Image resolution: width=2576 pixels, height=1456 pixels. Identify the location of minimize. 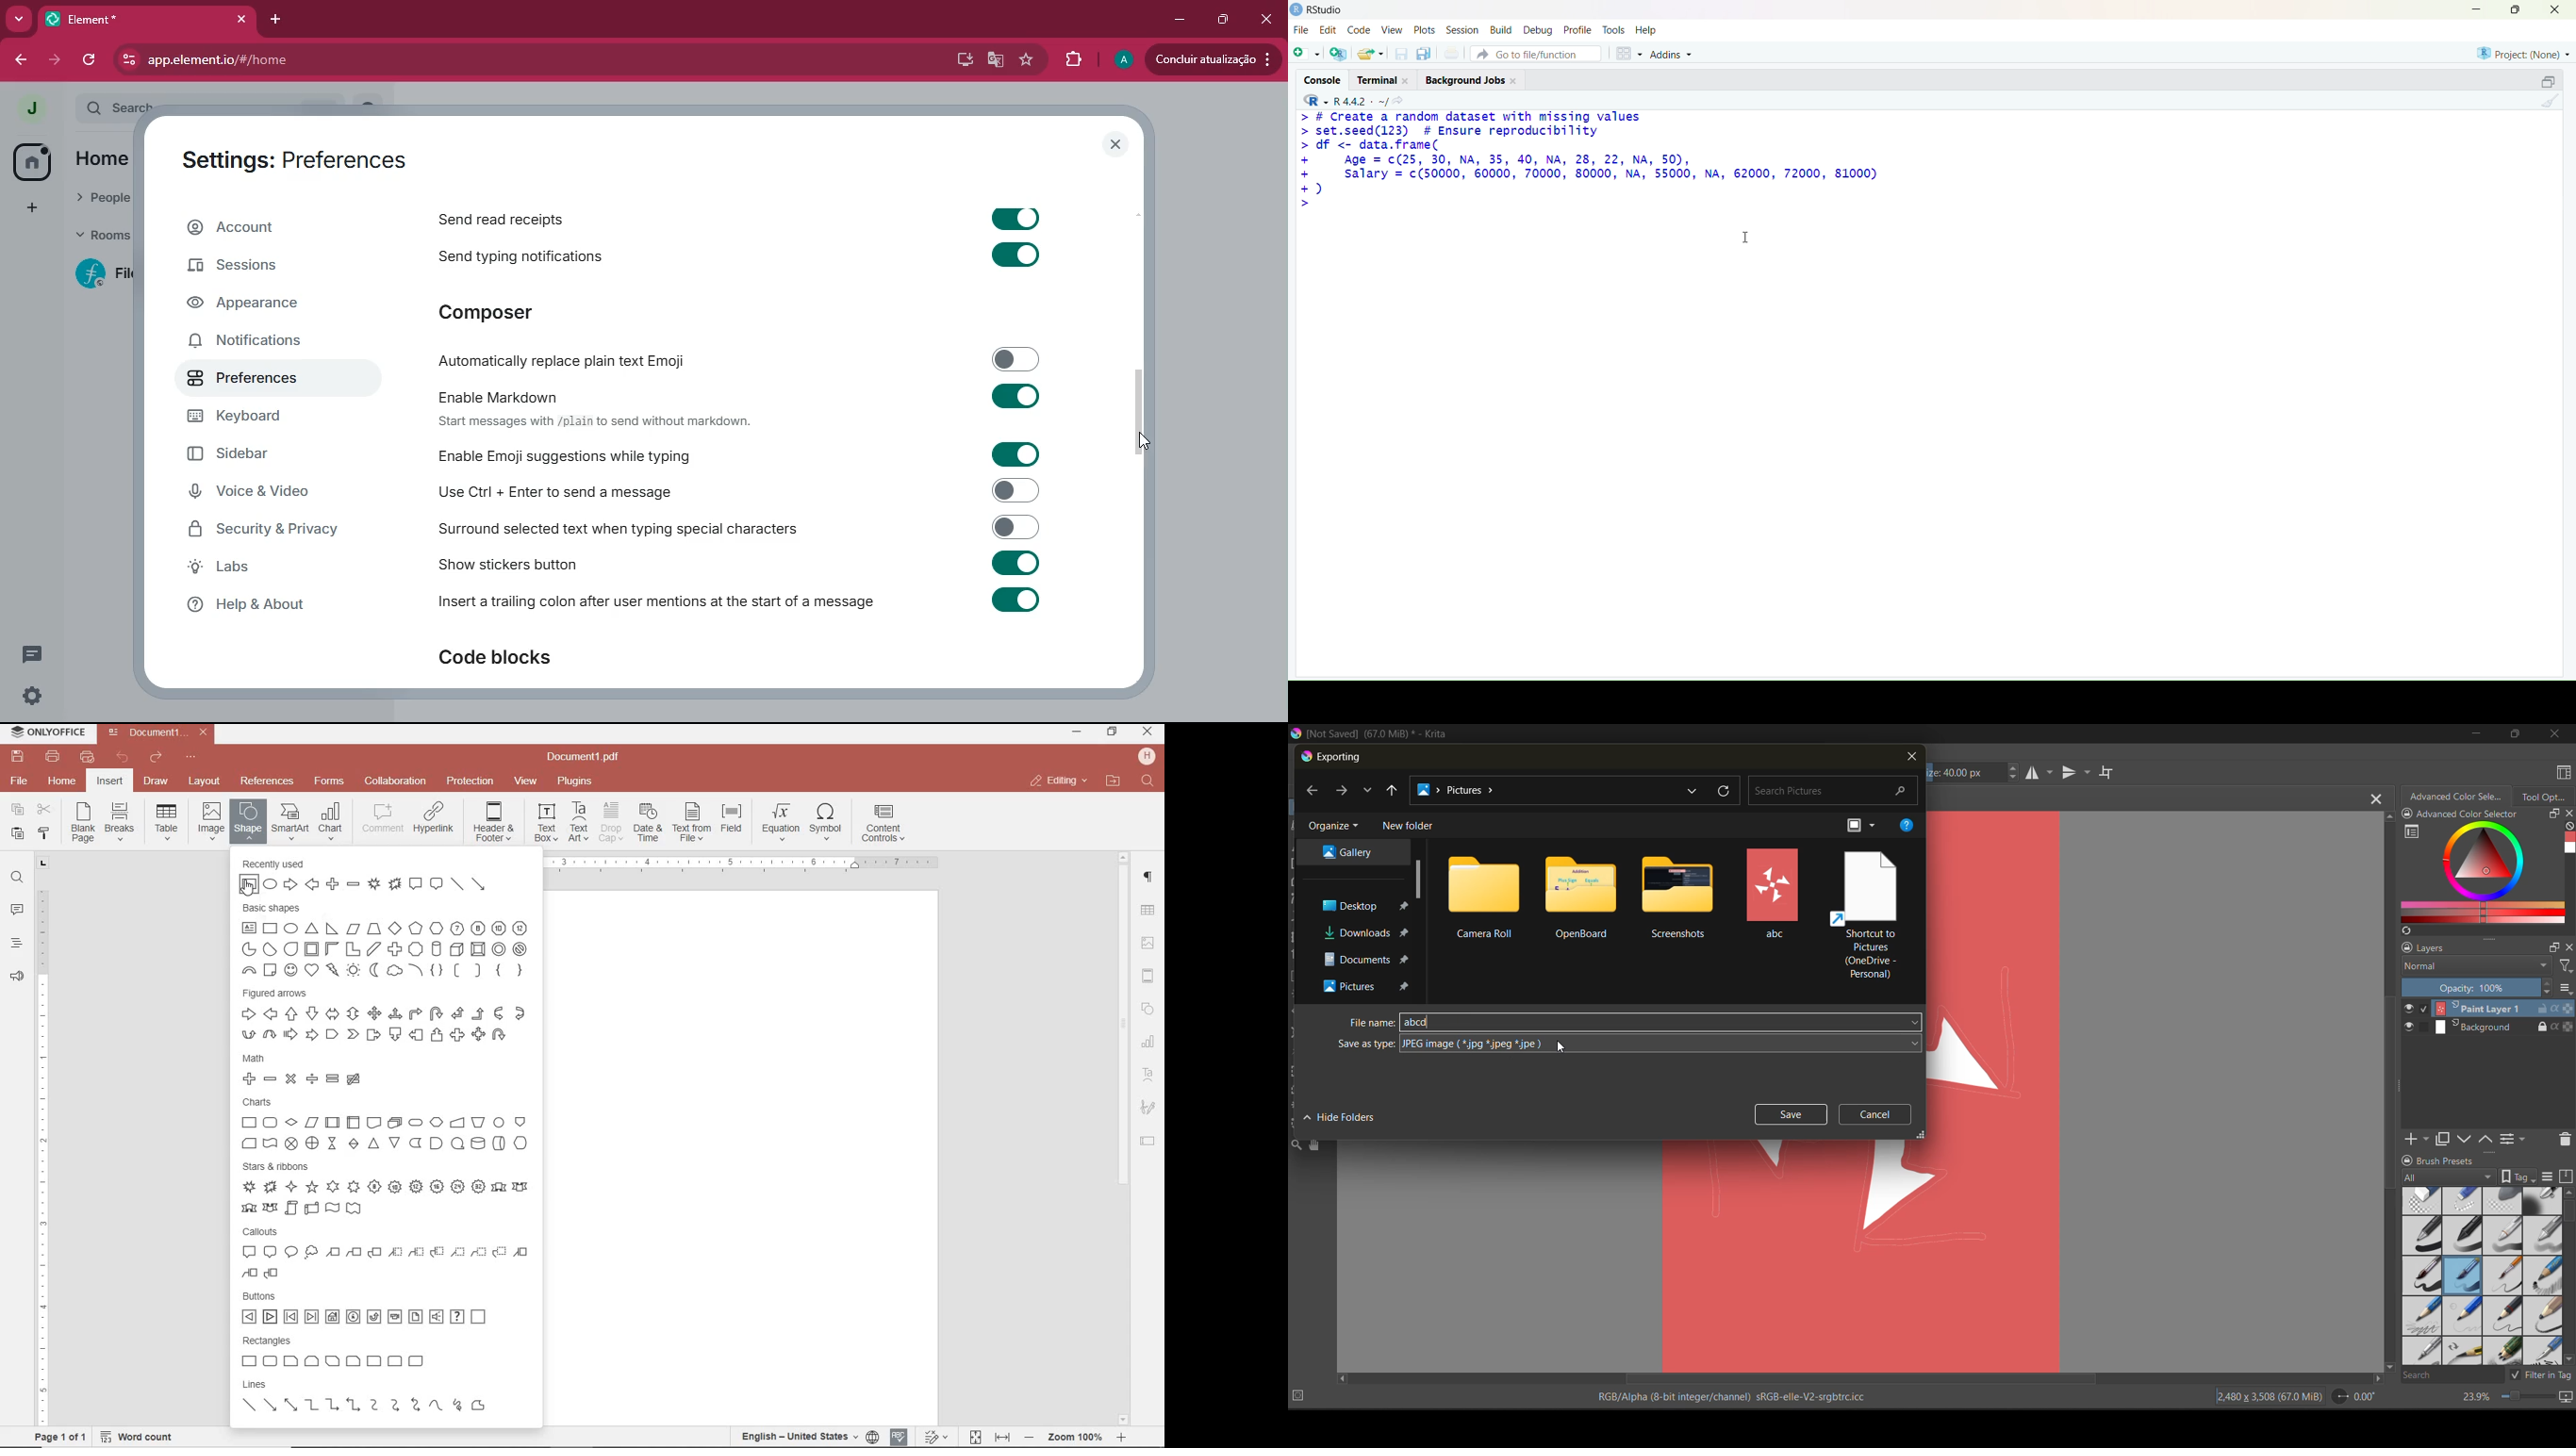
(2472, 9).